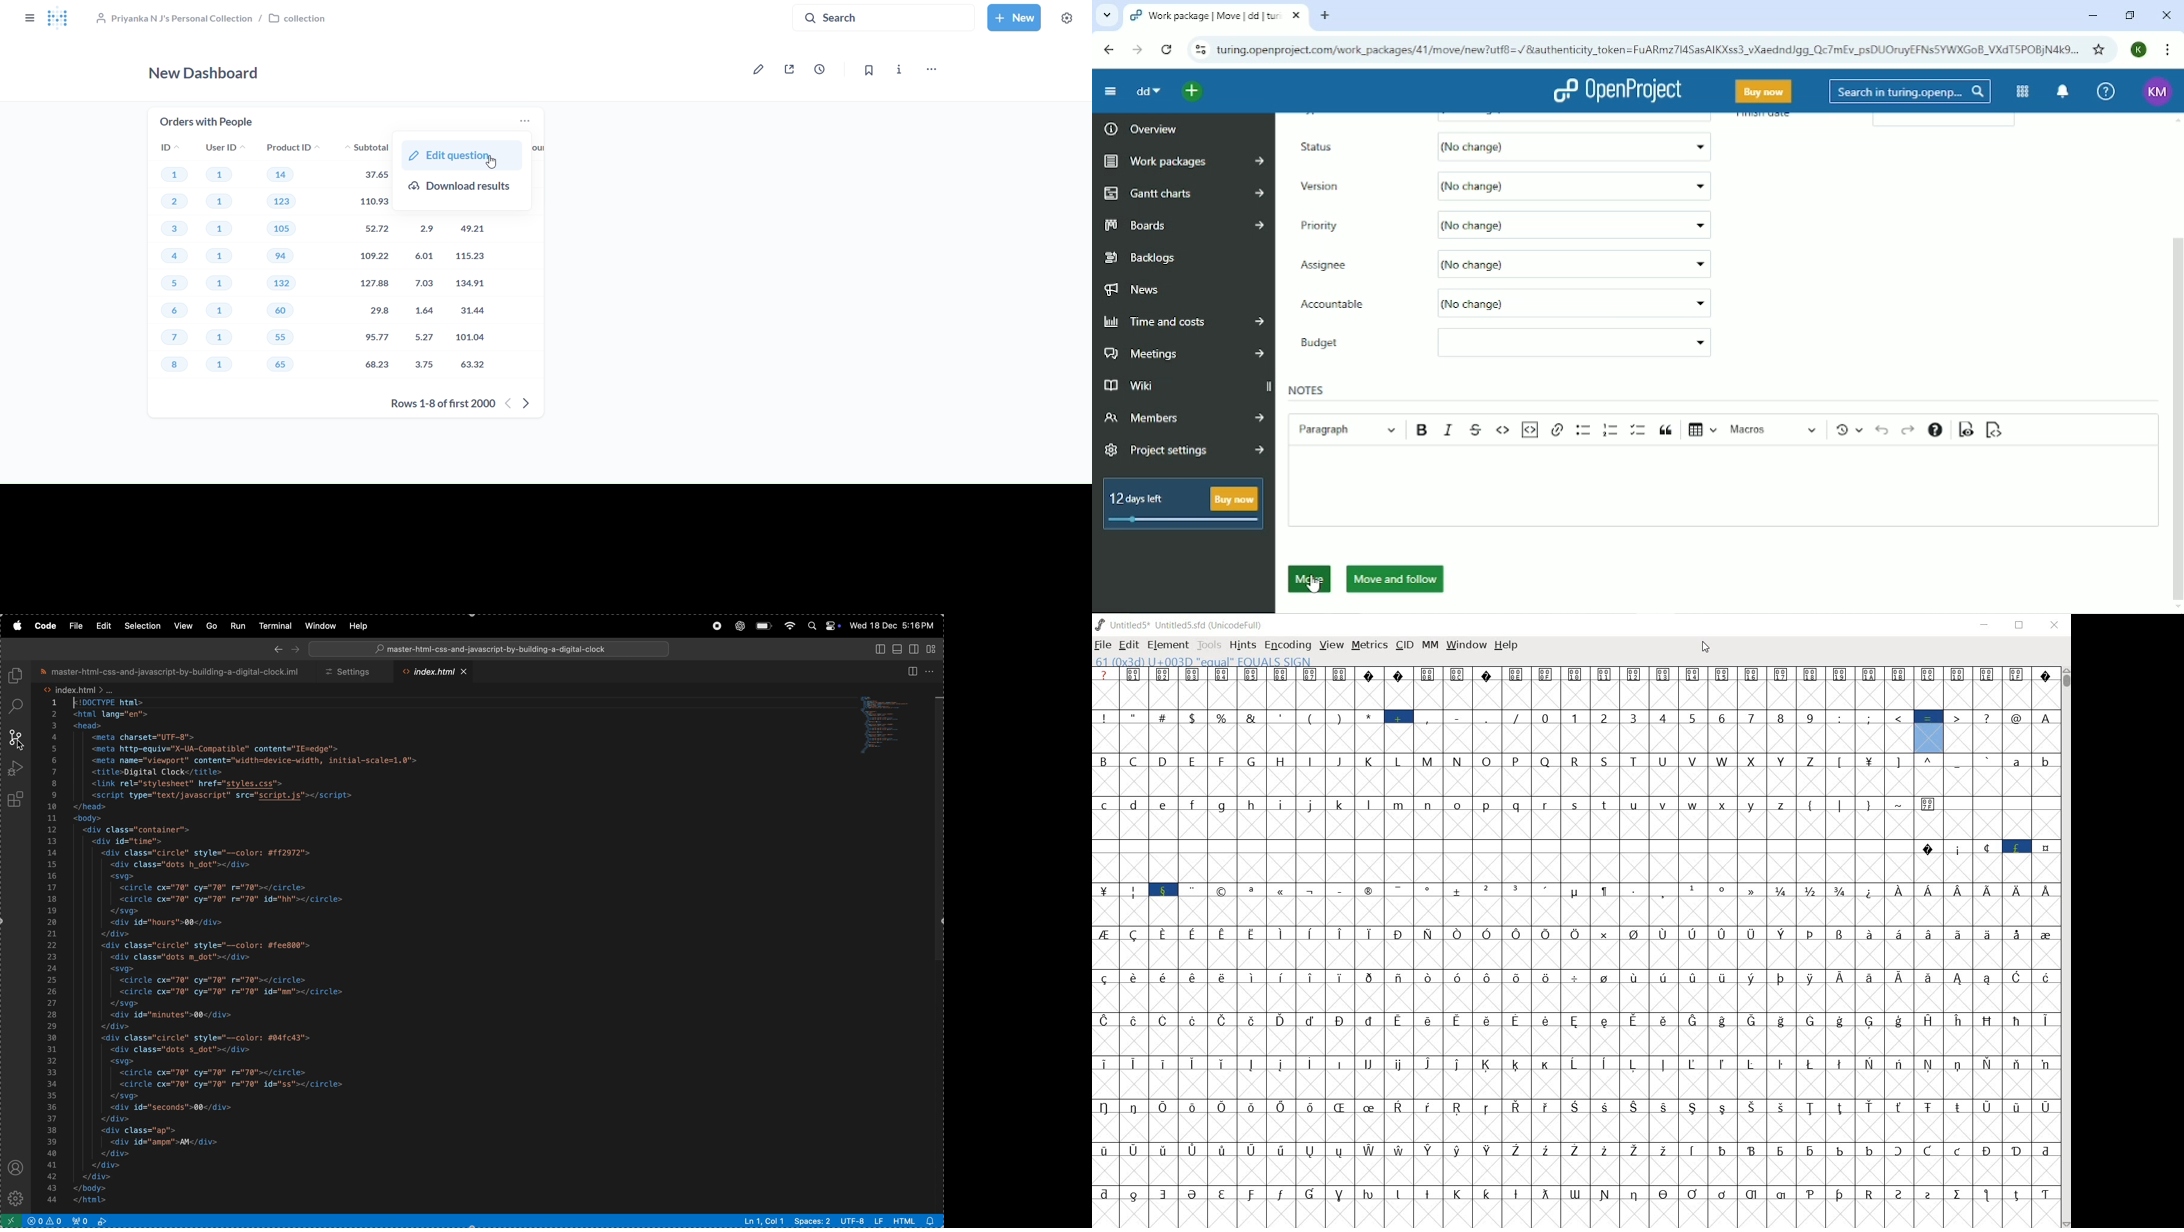 The height and width of the screenshot is (1232, 2184). Describe the element at coordinates (292, 263) in the screenshot. I see `product ID's` at that location.